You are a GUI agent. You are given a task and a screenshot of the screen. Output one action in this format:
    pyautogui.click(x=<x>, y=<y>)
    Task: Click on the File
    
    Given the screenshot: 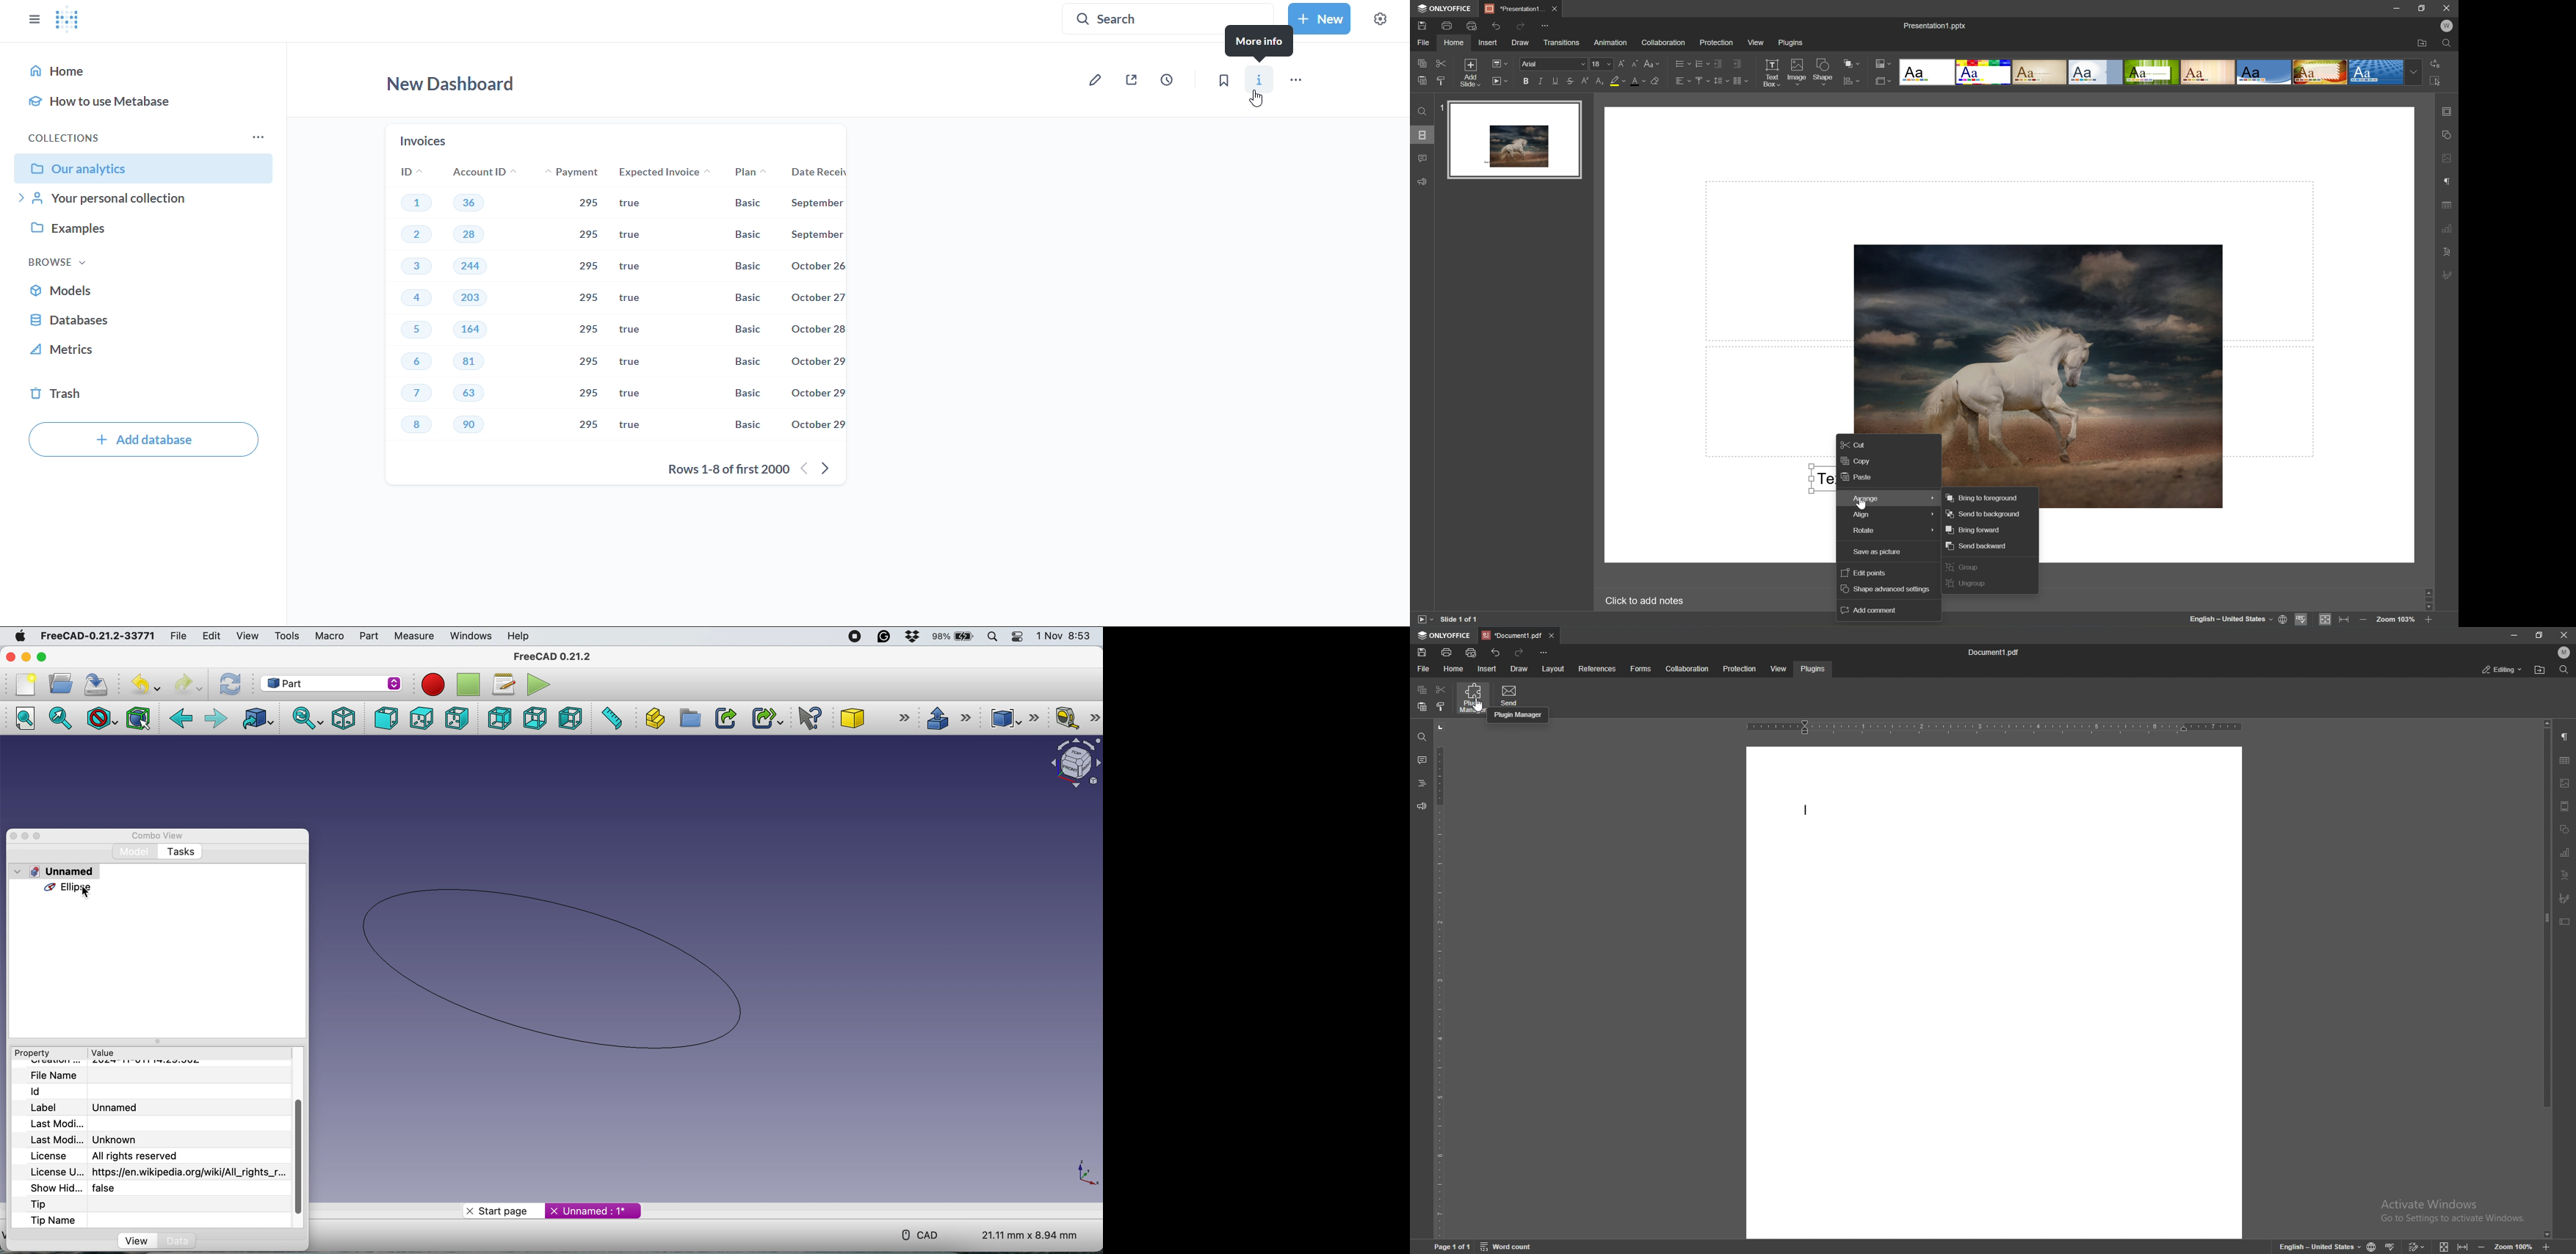 What is the action you would take?
    pyautogui.click(x=1425, y=43)
    